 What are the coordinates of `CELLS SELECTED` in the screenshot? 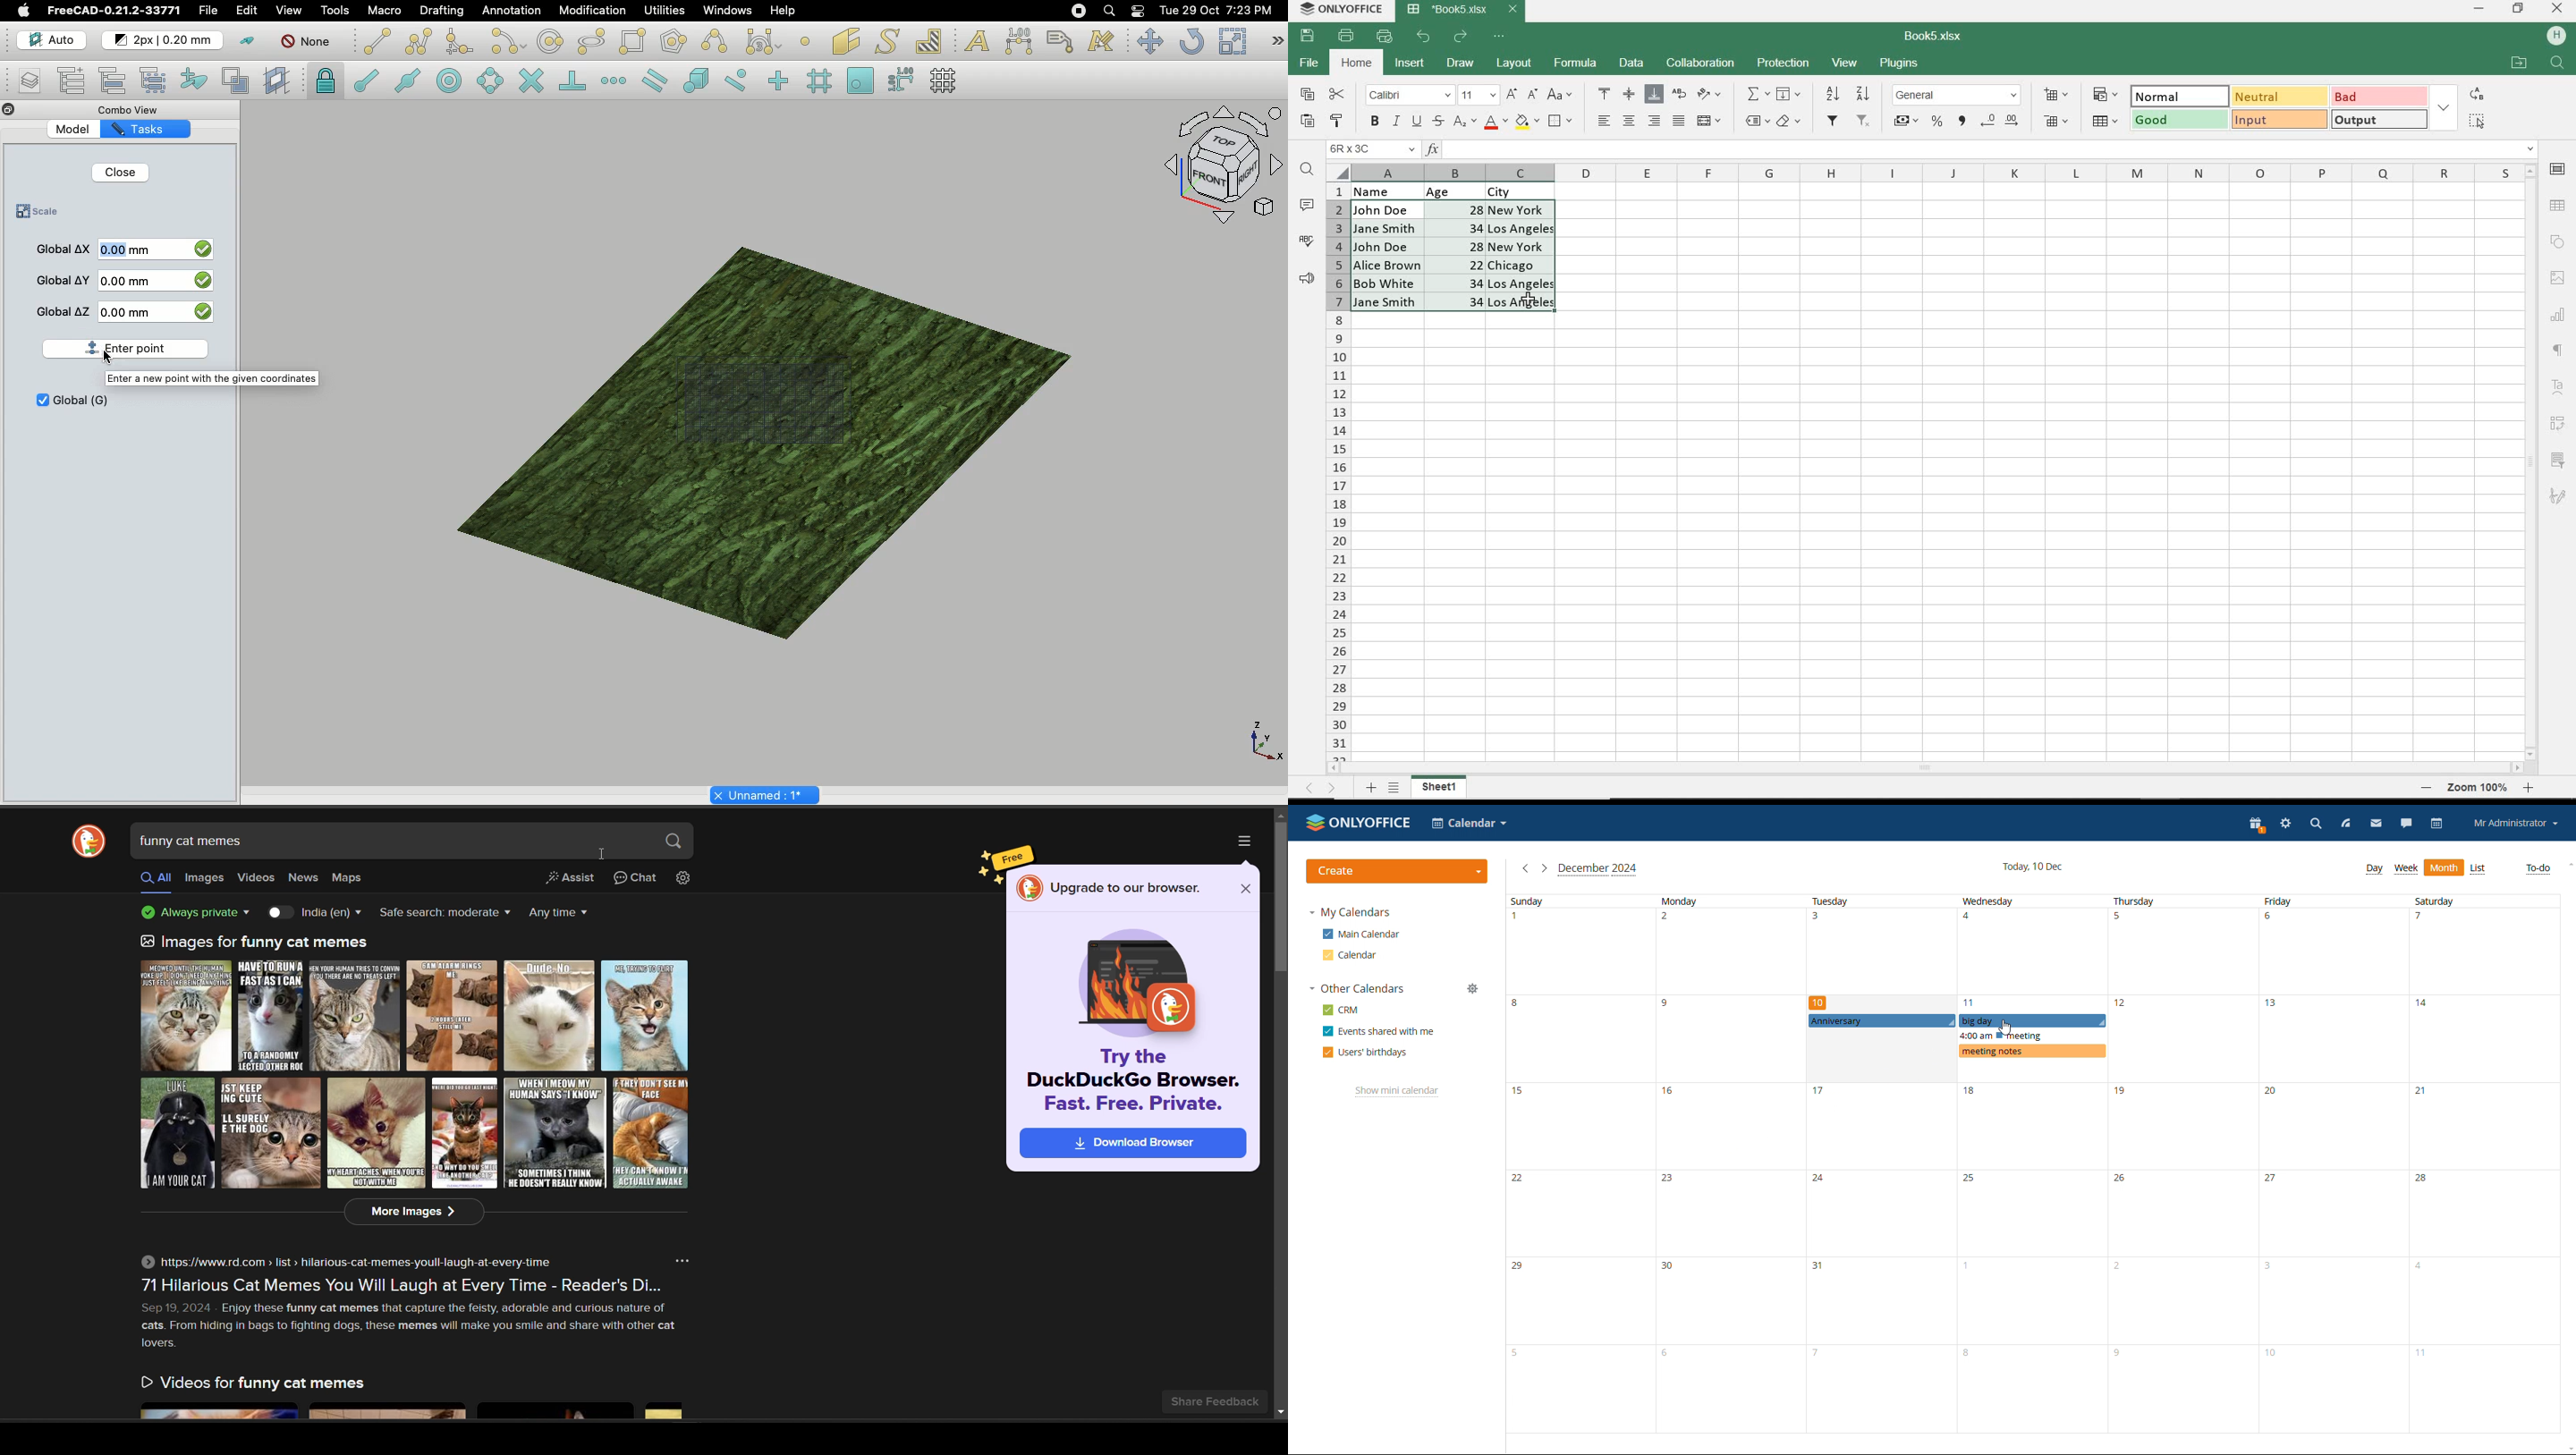 It's located at (1454, 256).